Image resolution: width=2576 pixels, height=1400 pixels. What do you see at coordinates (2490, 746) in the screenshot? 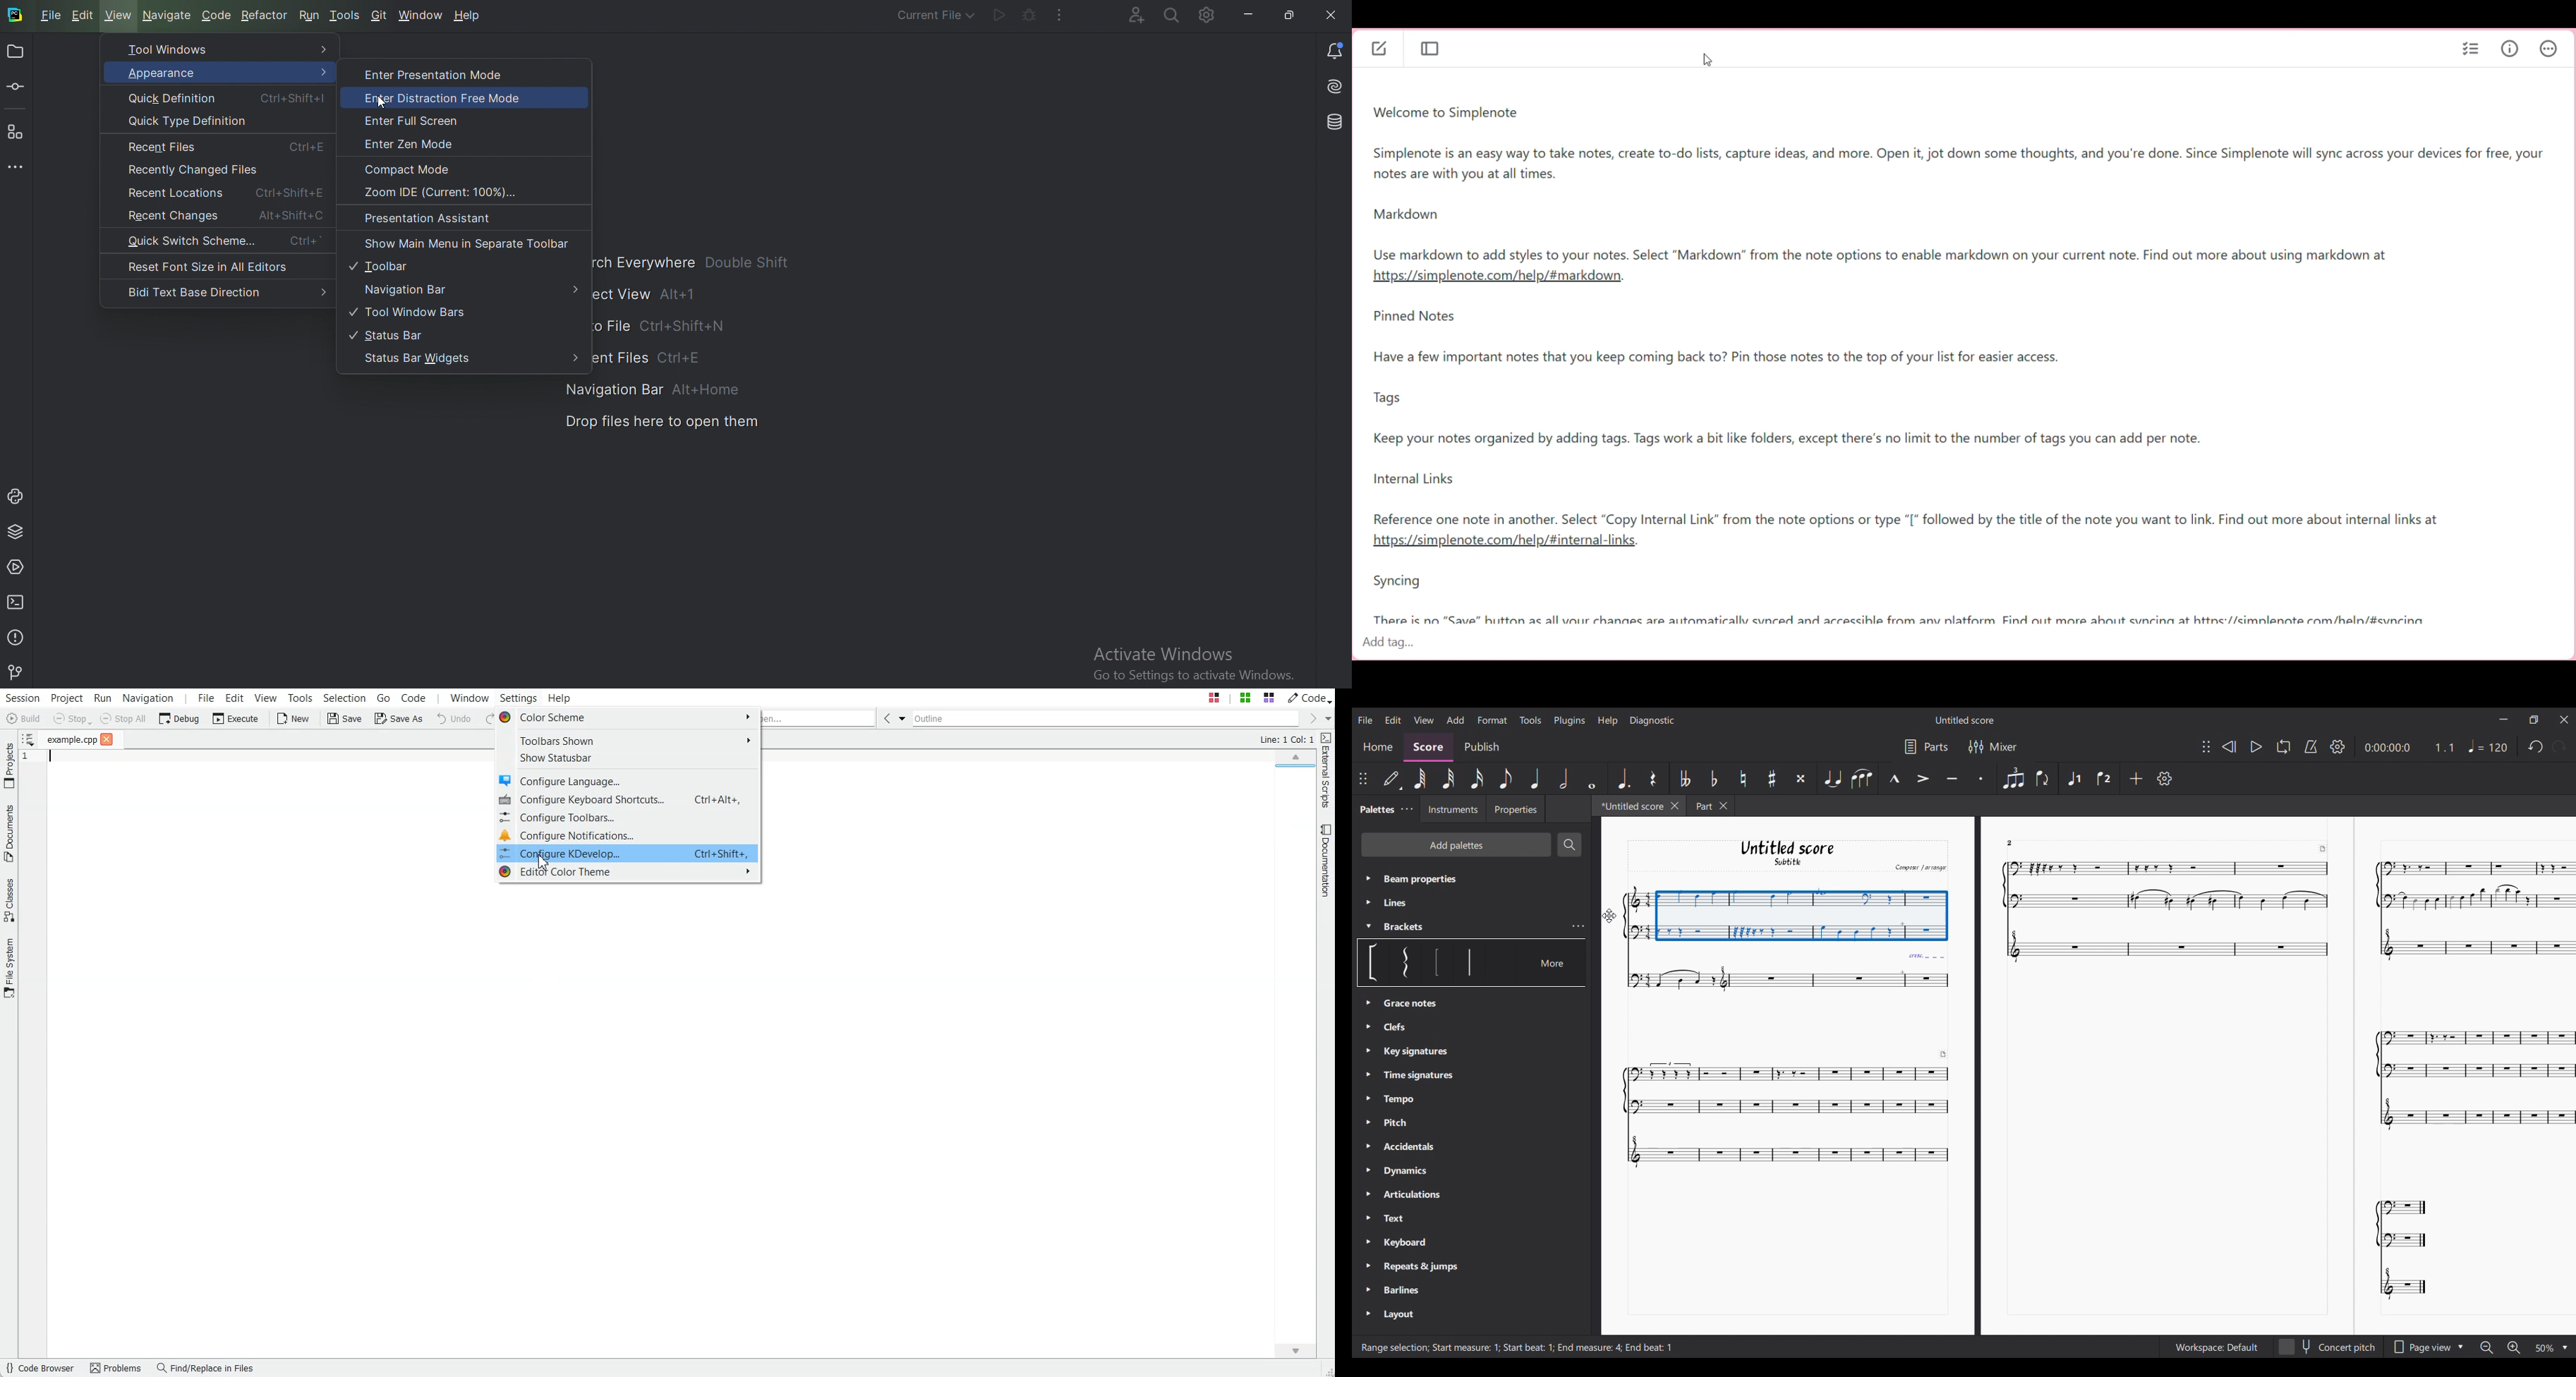
I see `Tempo` at bounding box center [2490, 746].